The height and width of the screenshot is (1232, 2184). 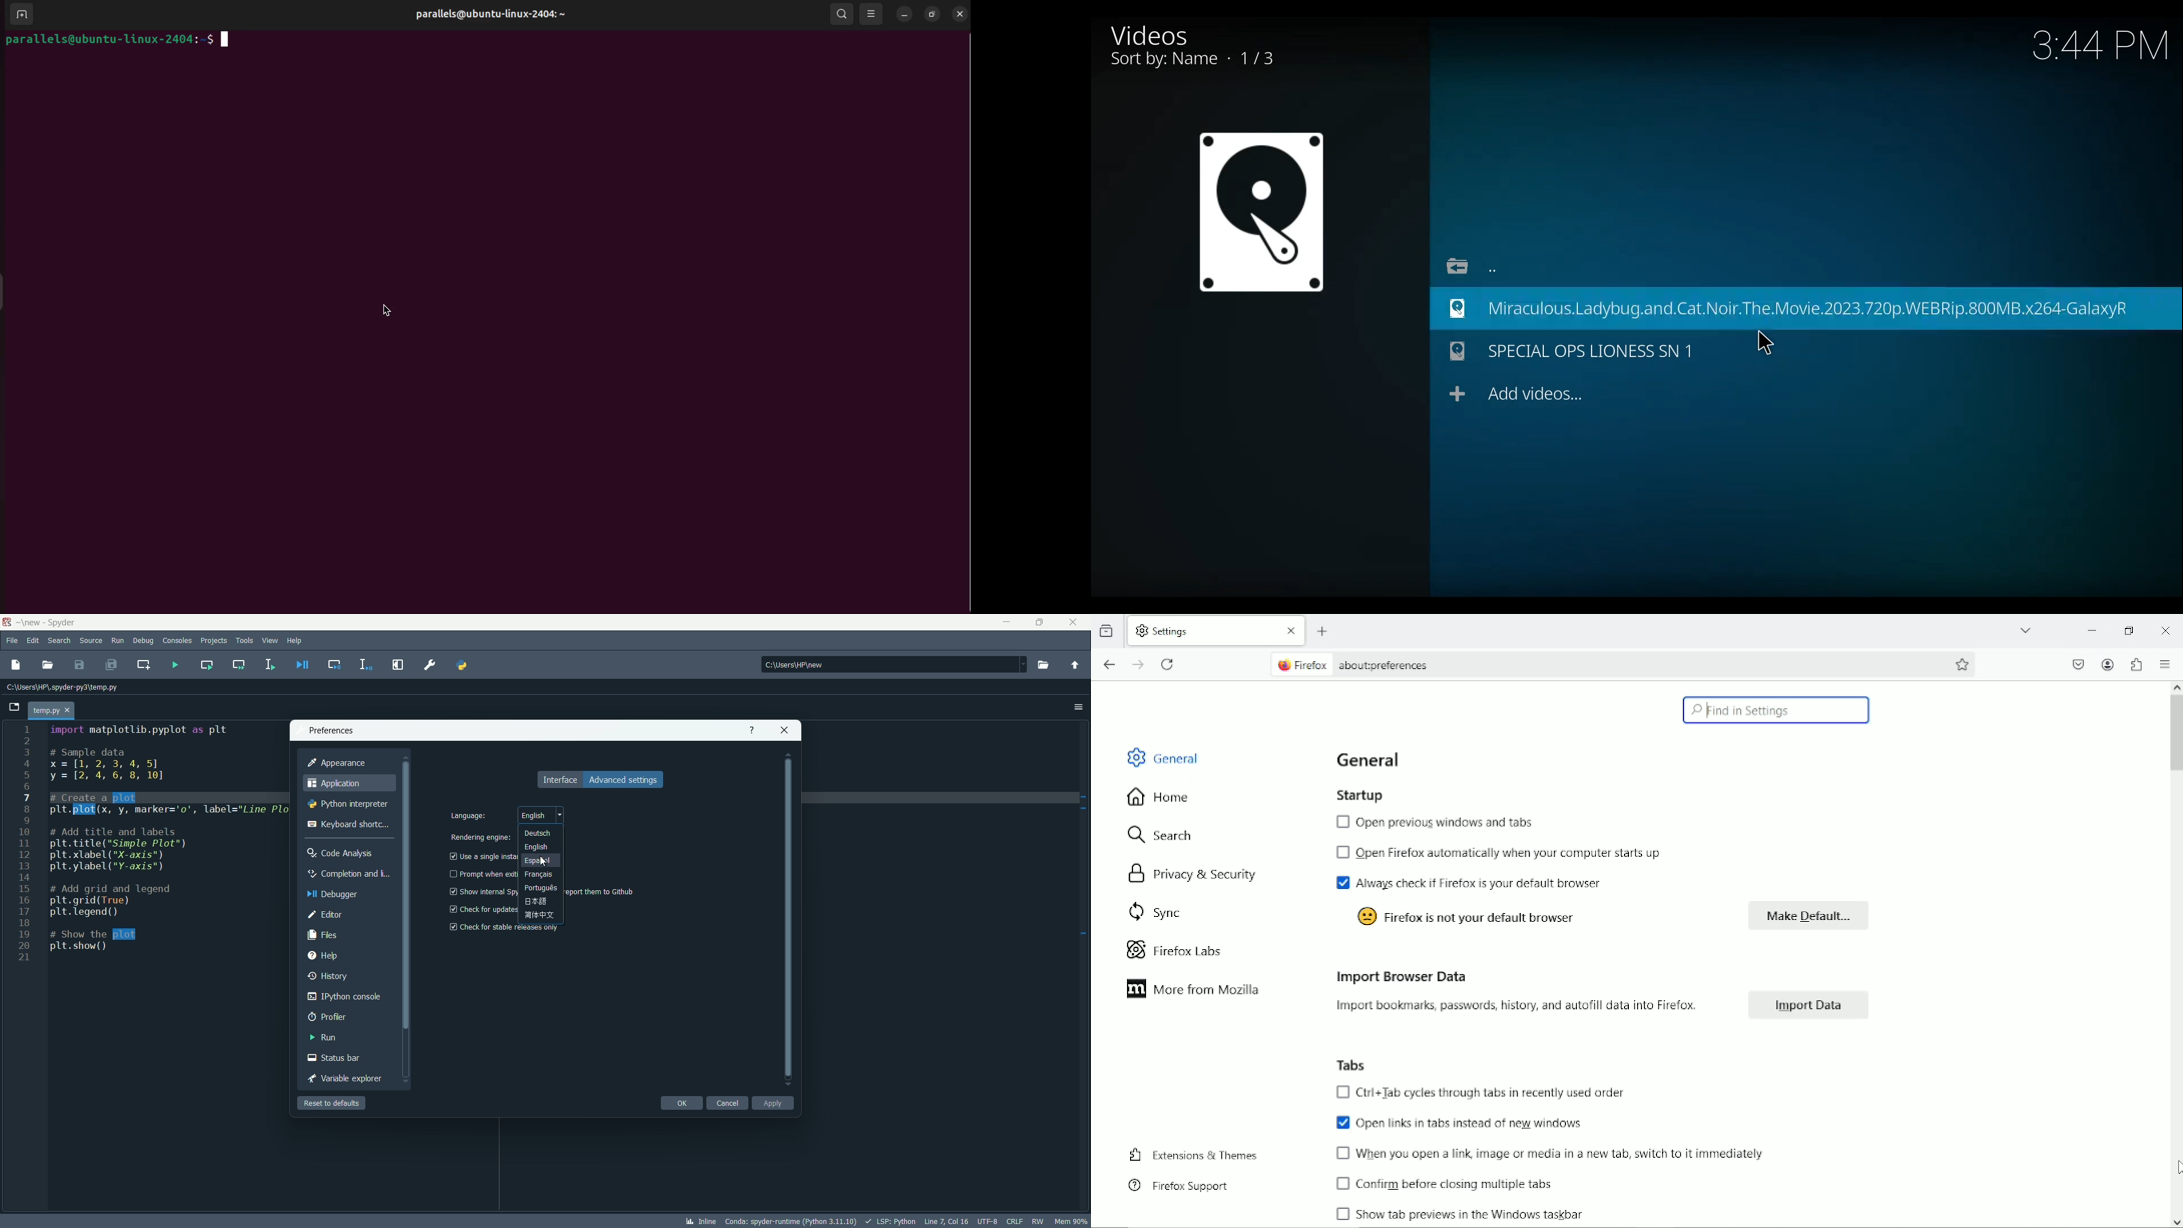 What do you see at coordinates (1159, 796) in the screenshot?
I see `home` at bounding box center [1159, 796].